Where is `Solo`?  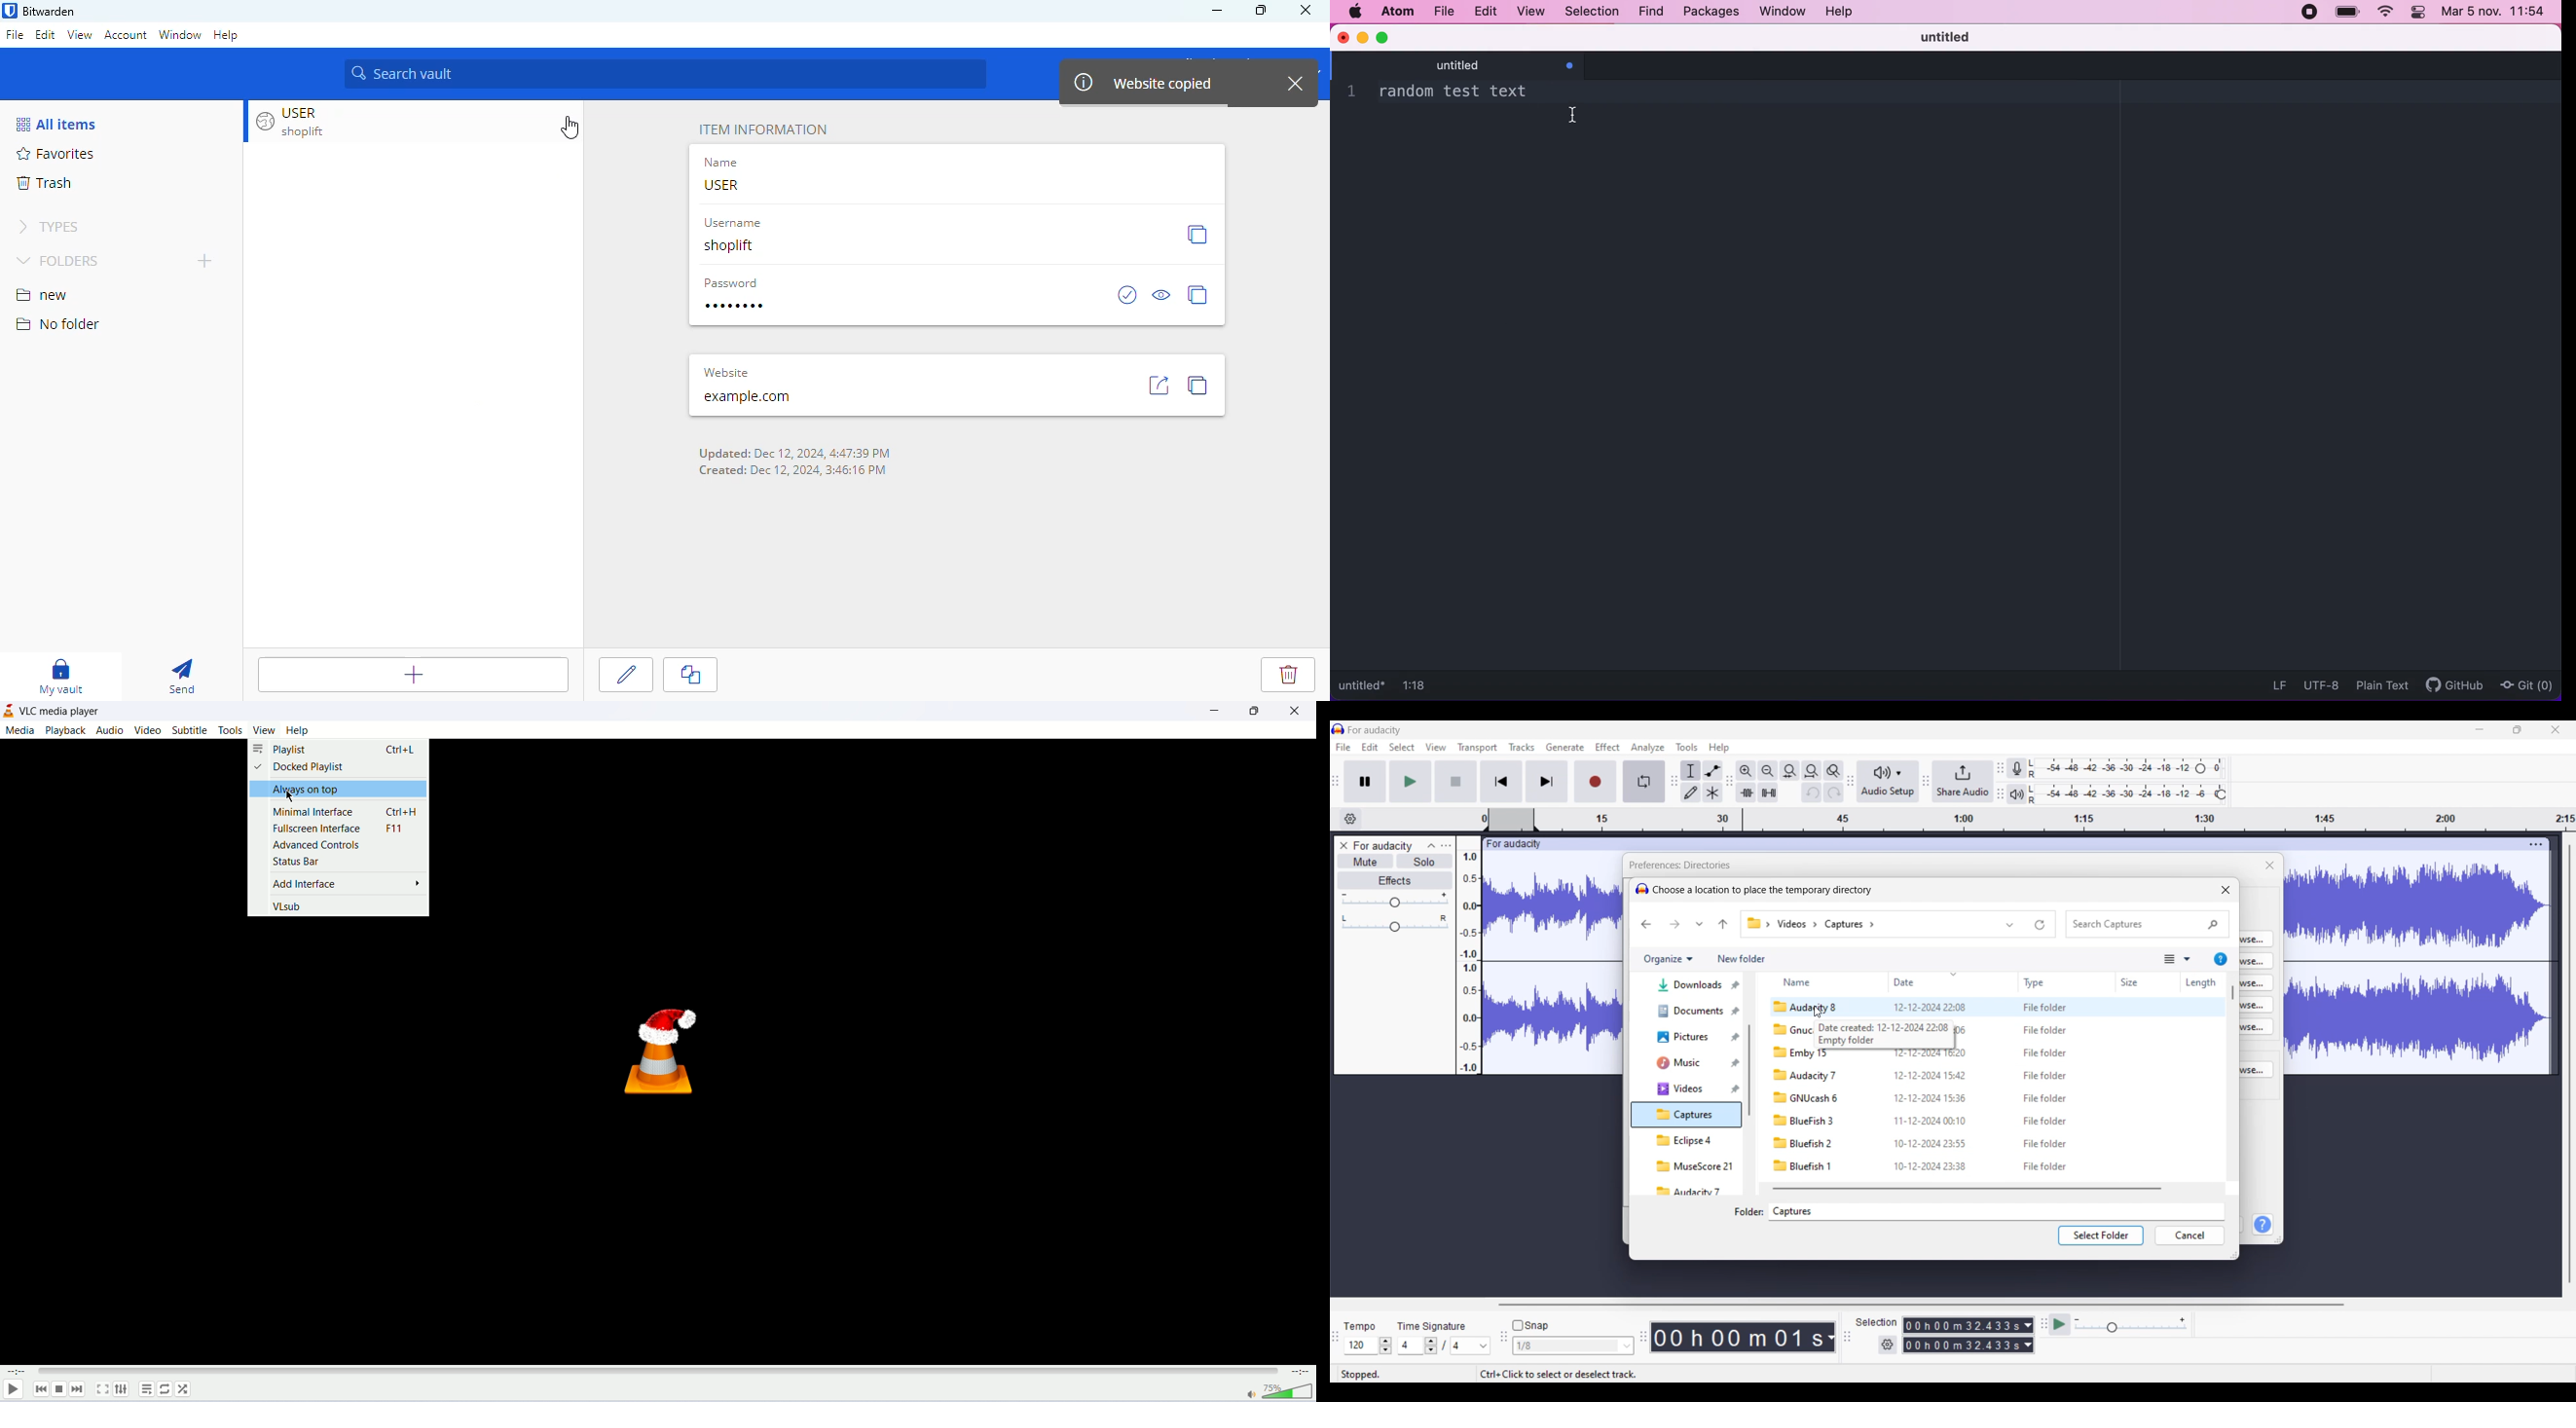
Solo is located at coordinates (1424, 861).